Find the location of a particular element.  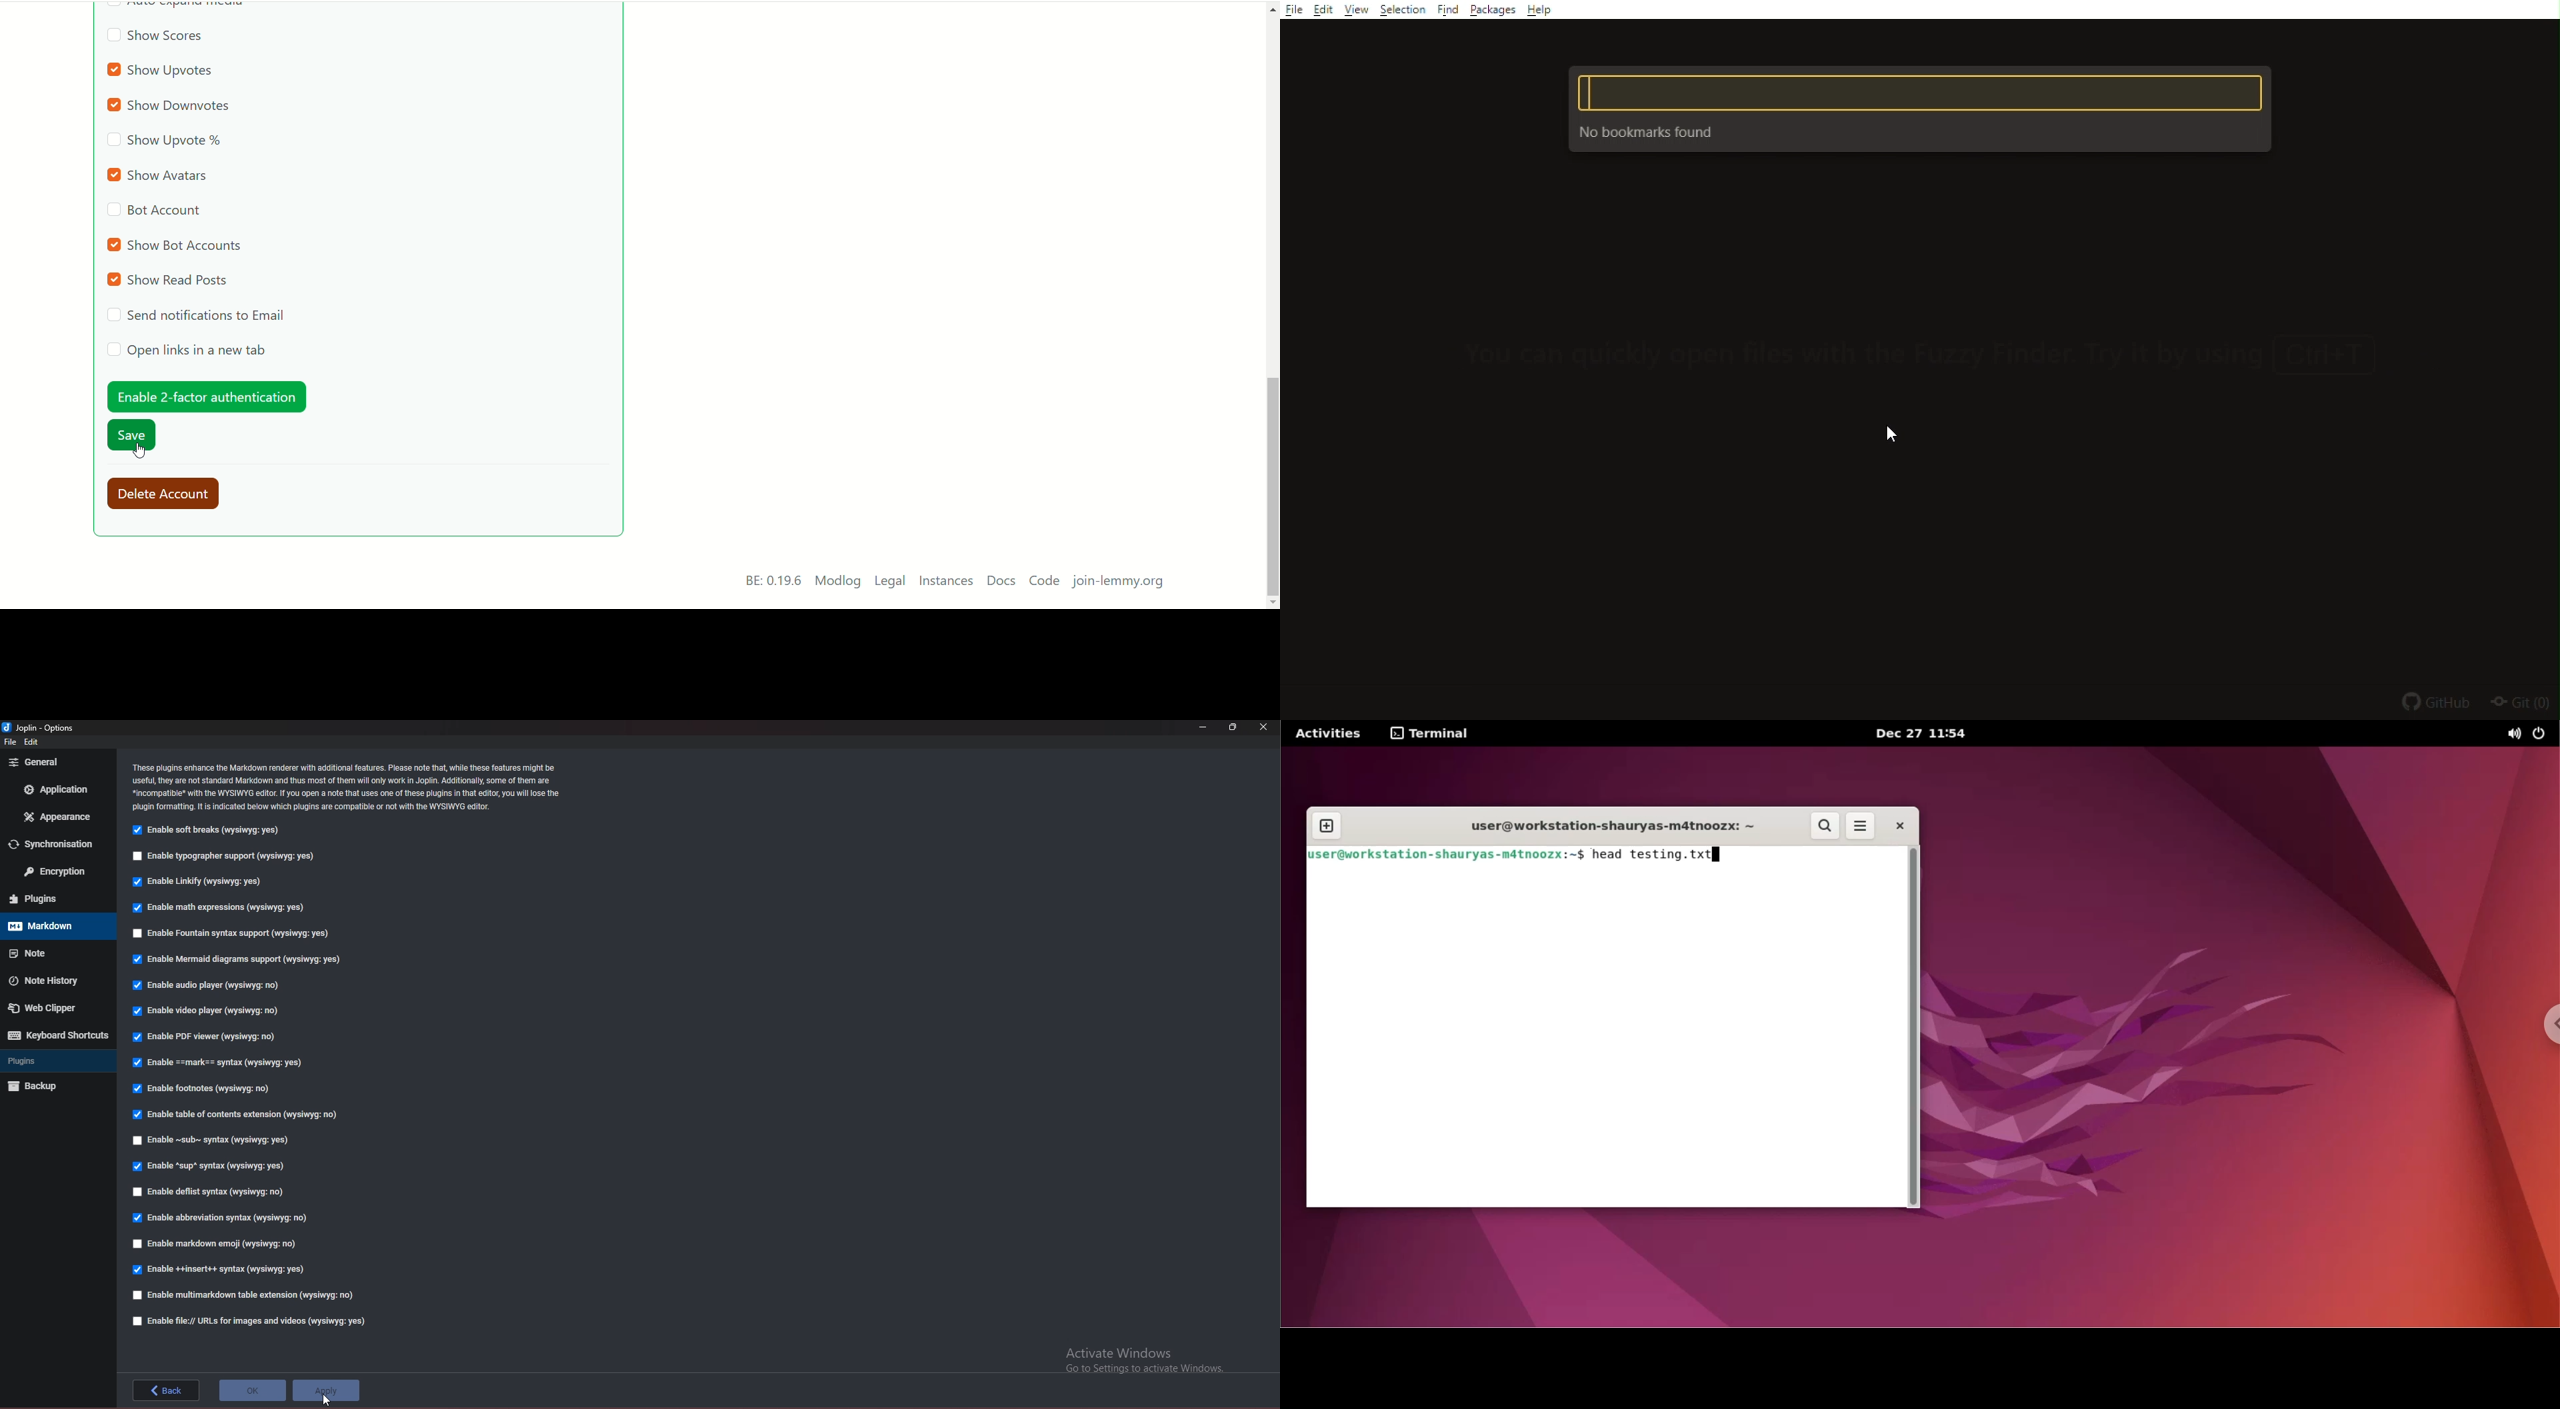

INSTANCES is located at coordinates (949, 583).